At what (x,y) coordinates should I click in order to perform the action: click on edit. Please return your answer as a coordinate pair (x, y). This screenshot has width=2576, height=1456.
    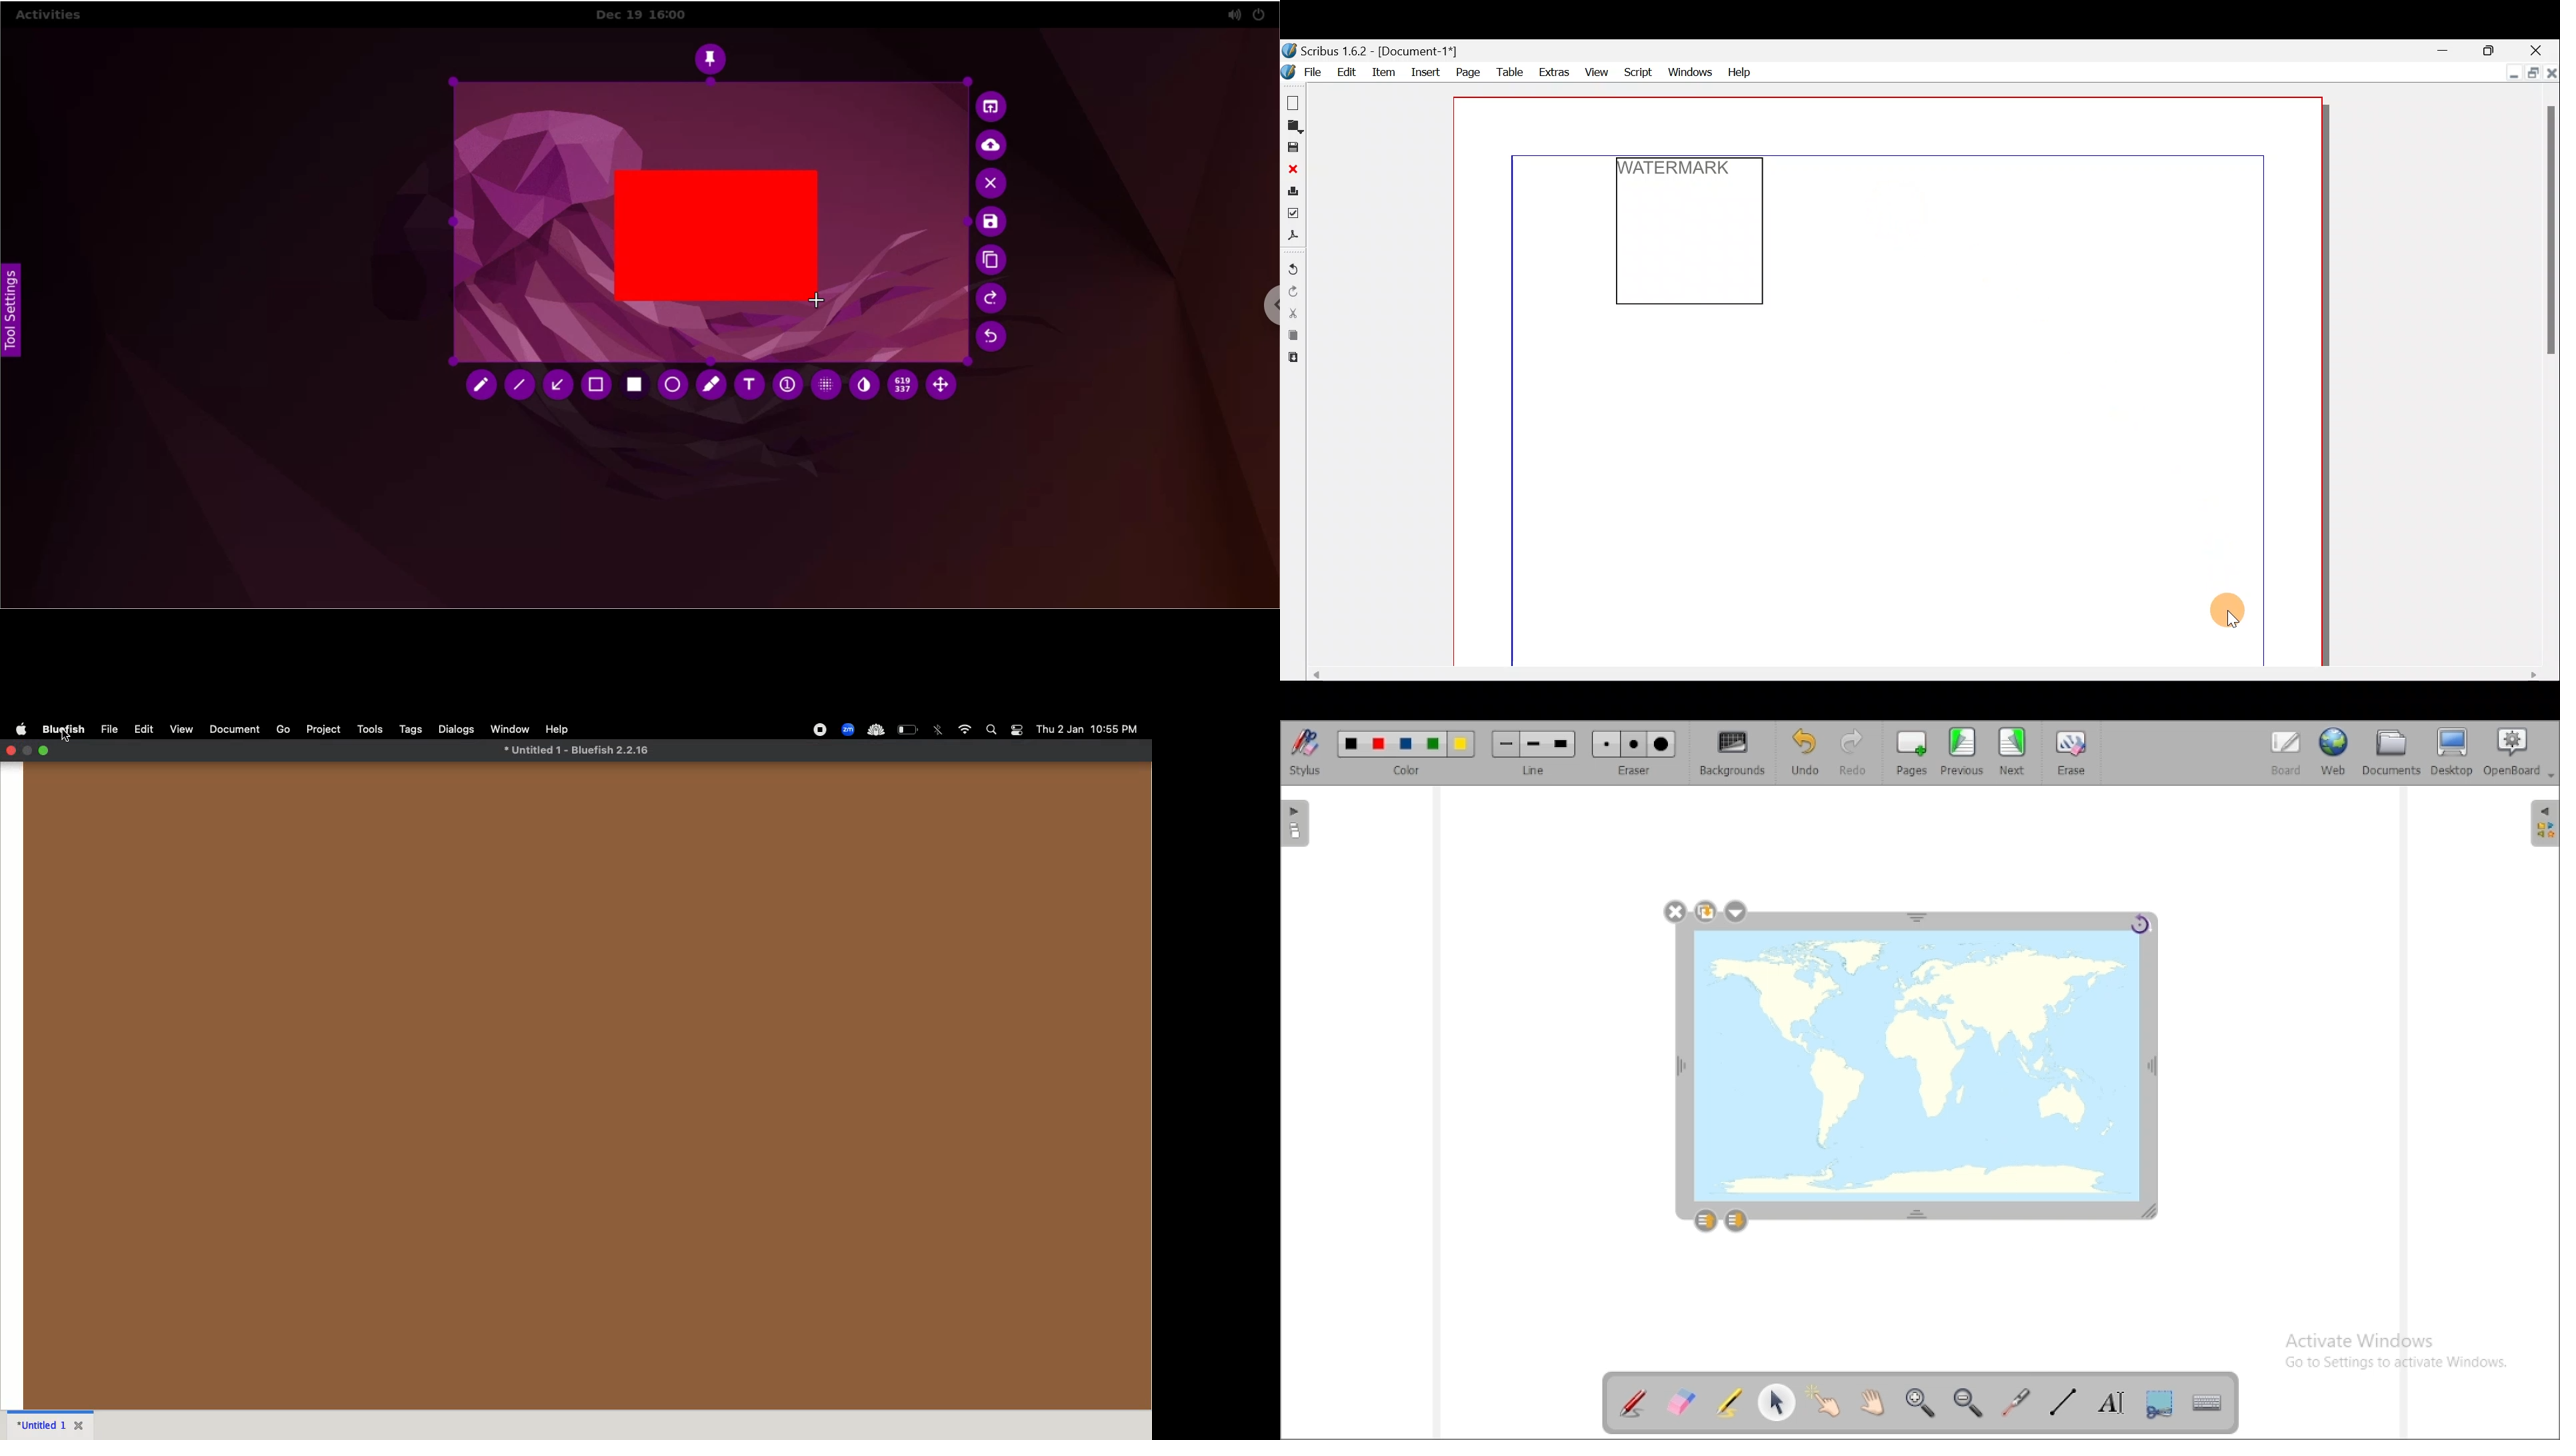
    Looking at the image, I should click on (145, 730).